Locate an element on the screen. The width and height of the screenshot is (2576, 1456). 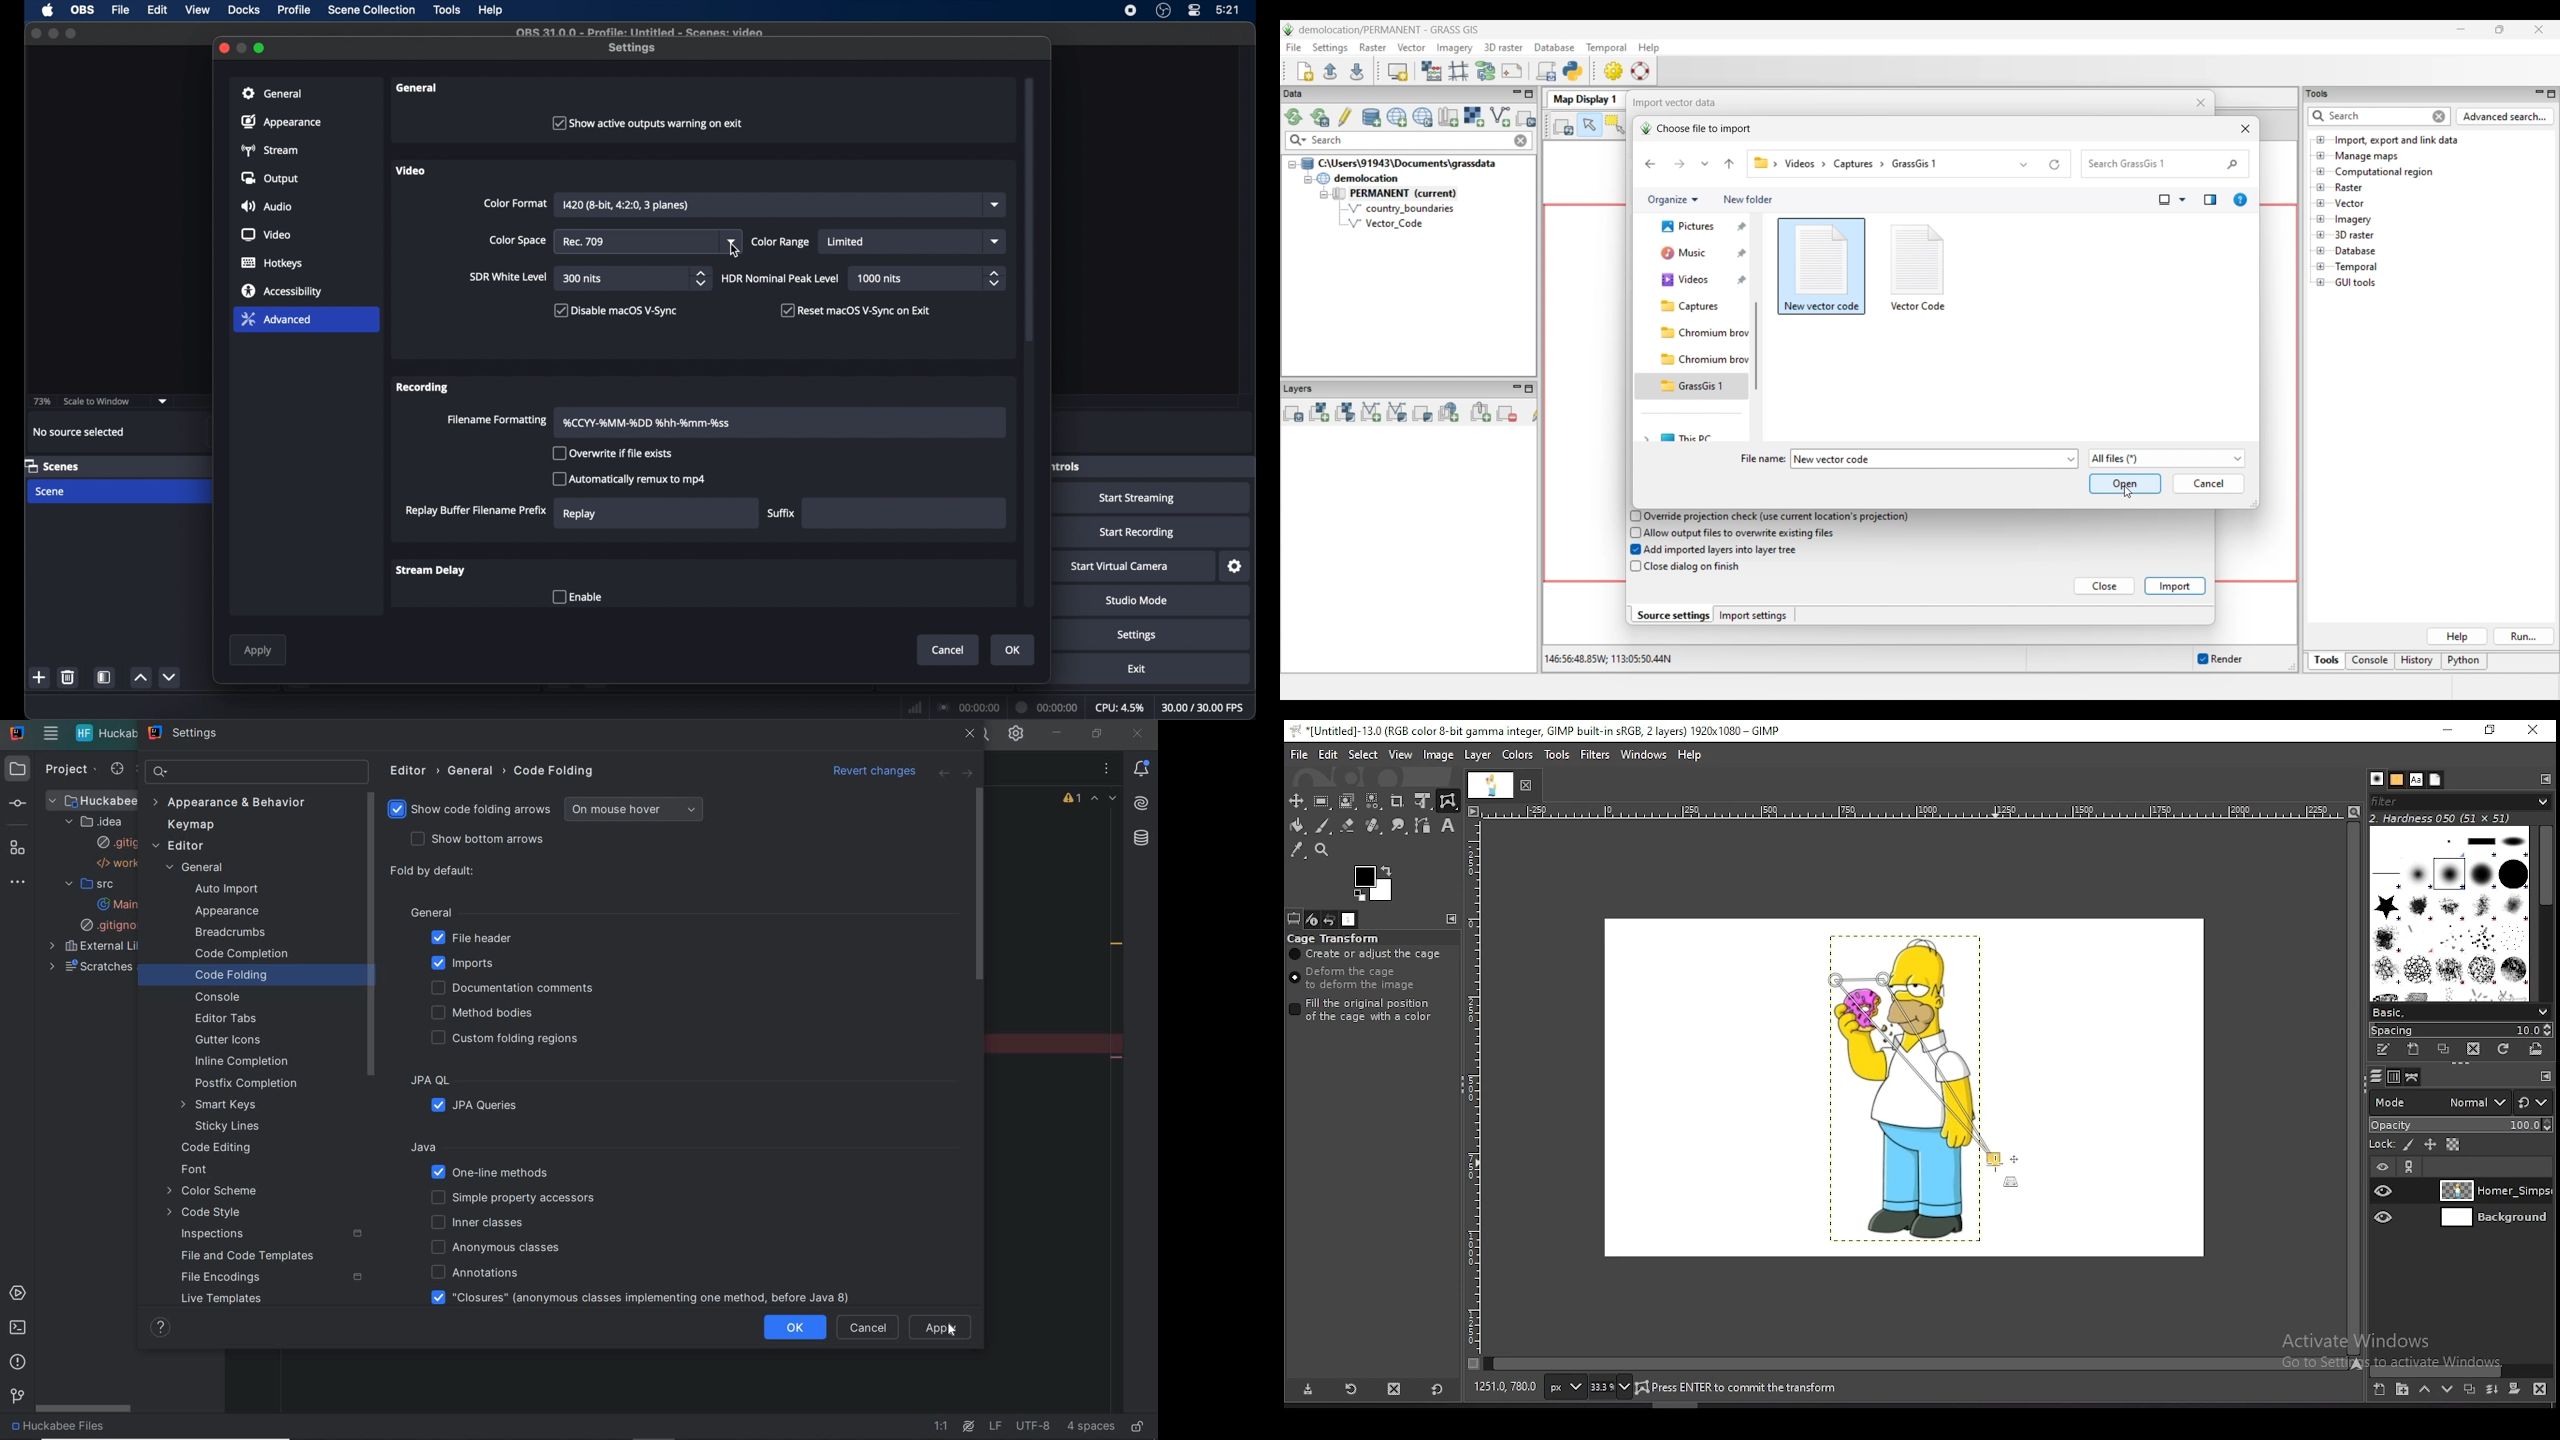
rec 709 is located at coordinates (584, 242).